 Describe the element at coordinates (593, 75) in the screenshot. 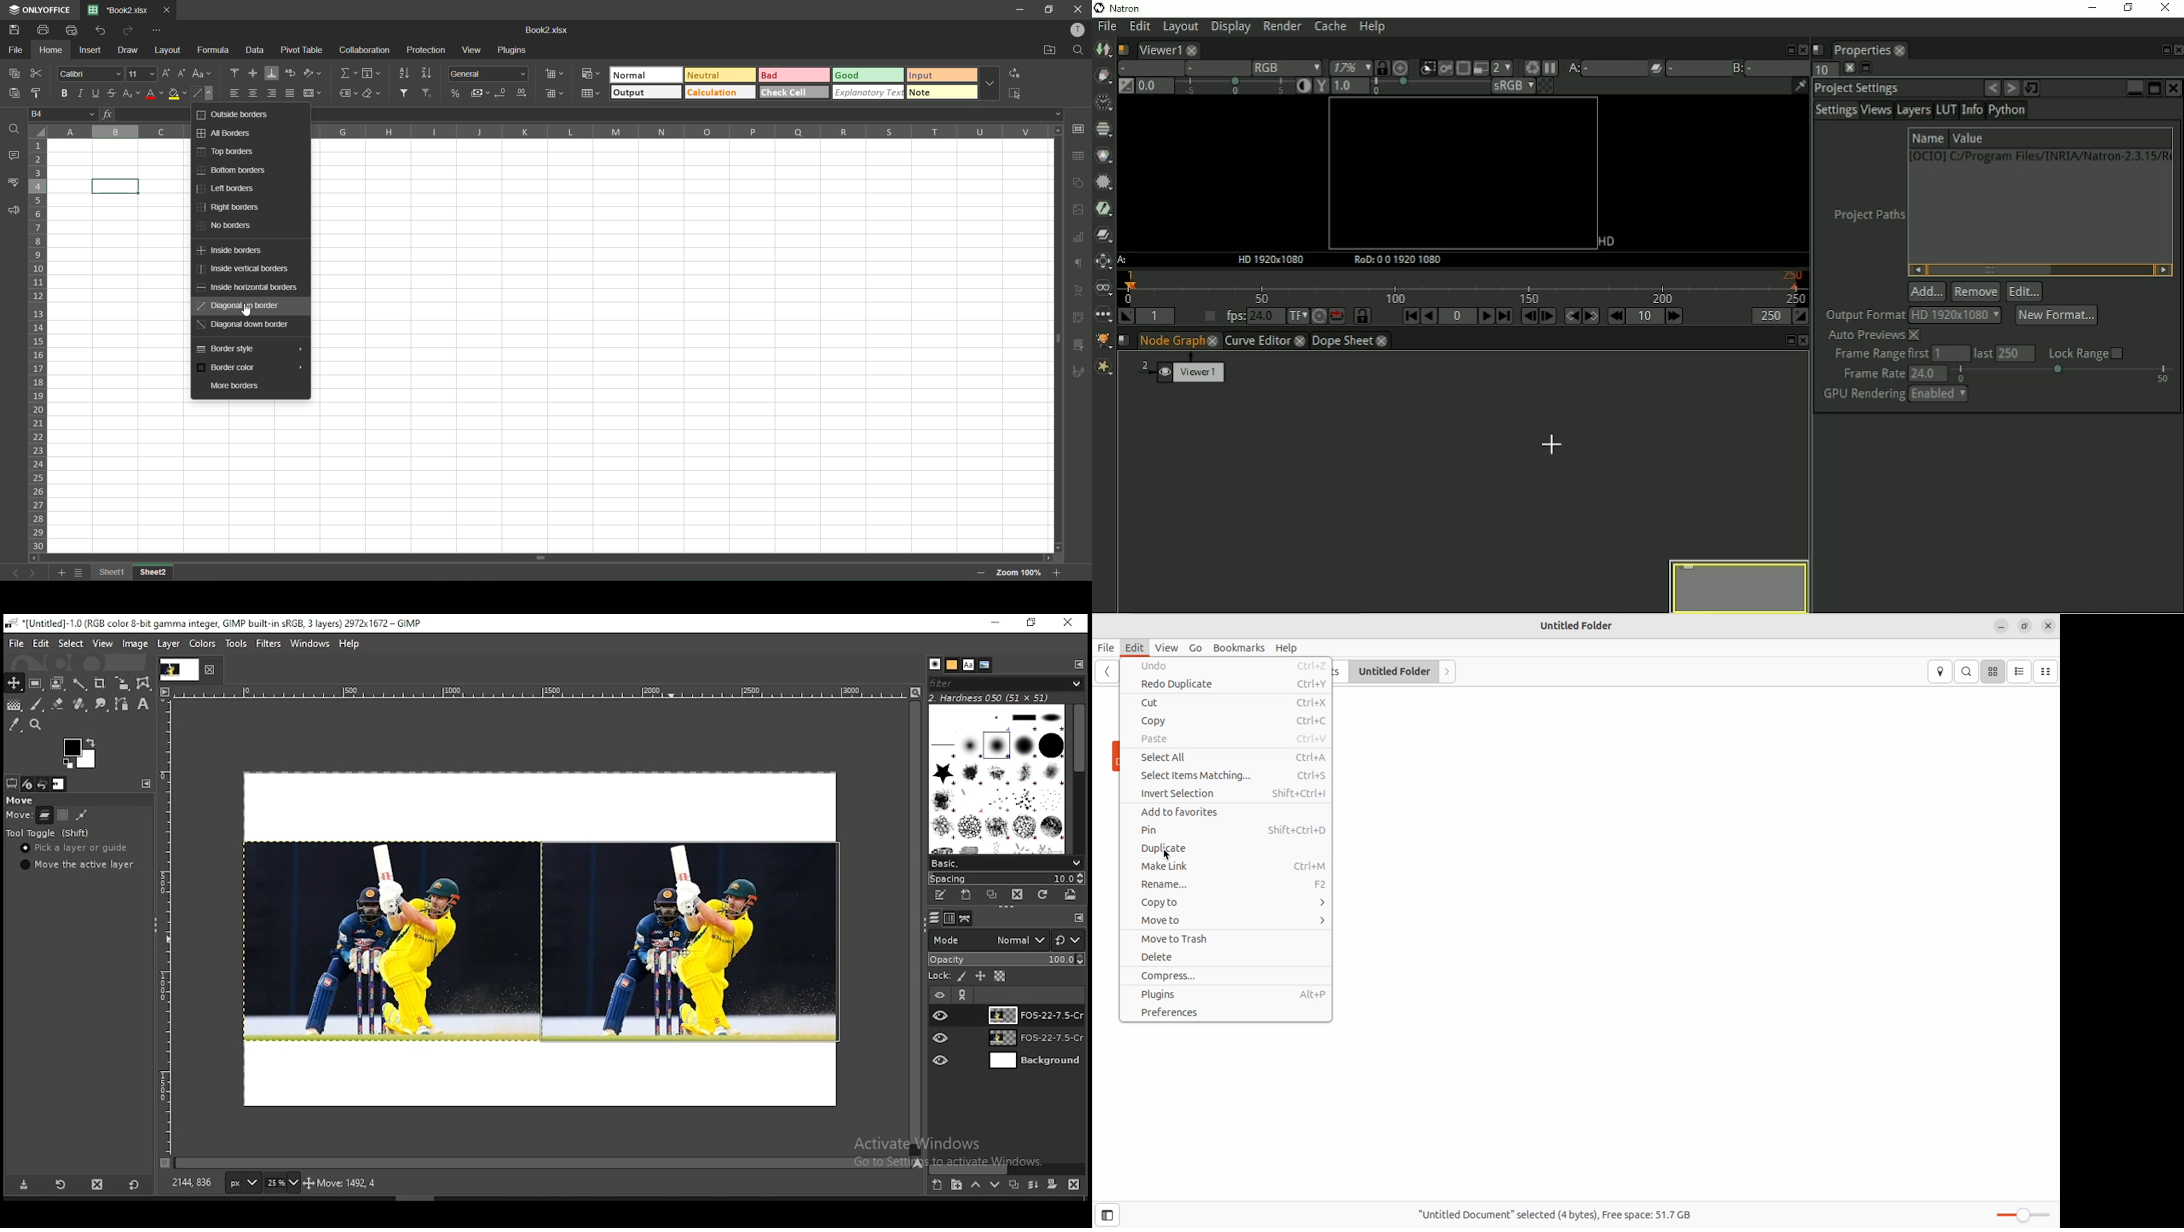

I see `conditional formatting` at that location.